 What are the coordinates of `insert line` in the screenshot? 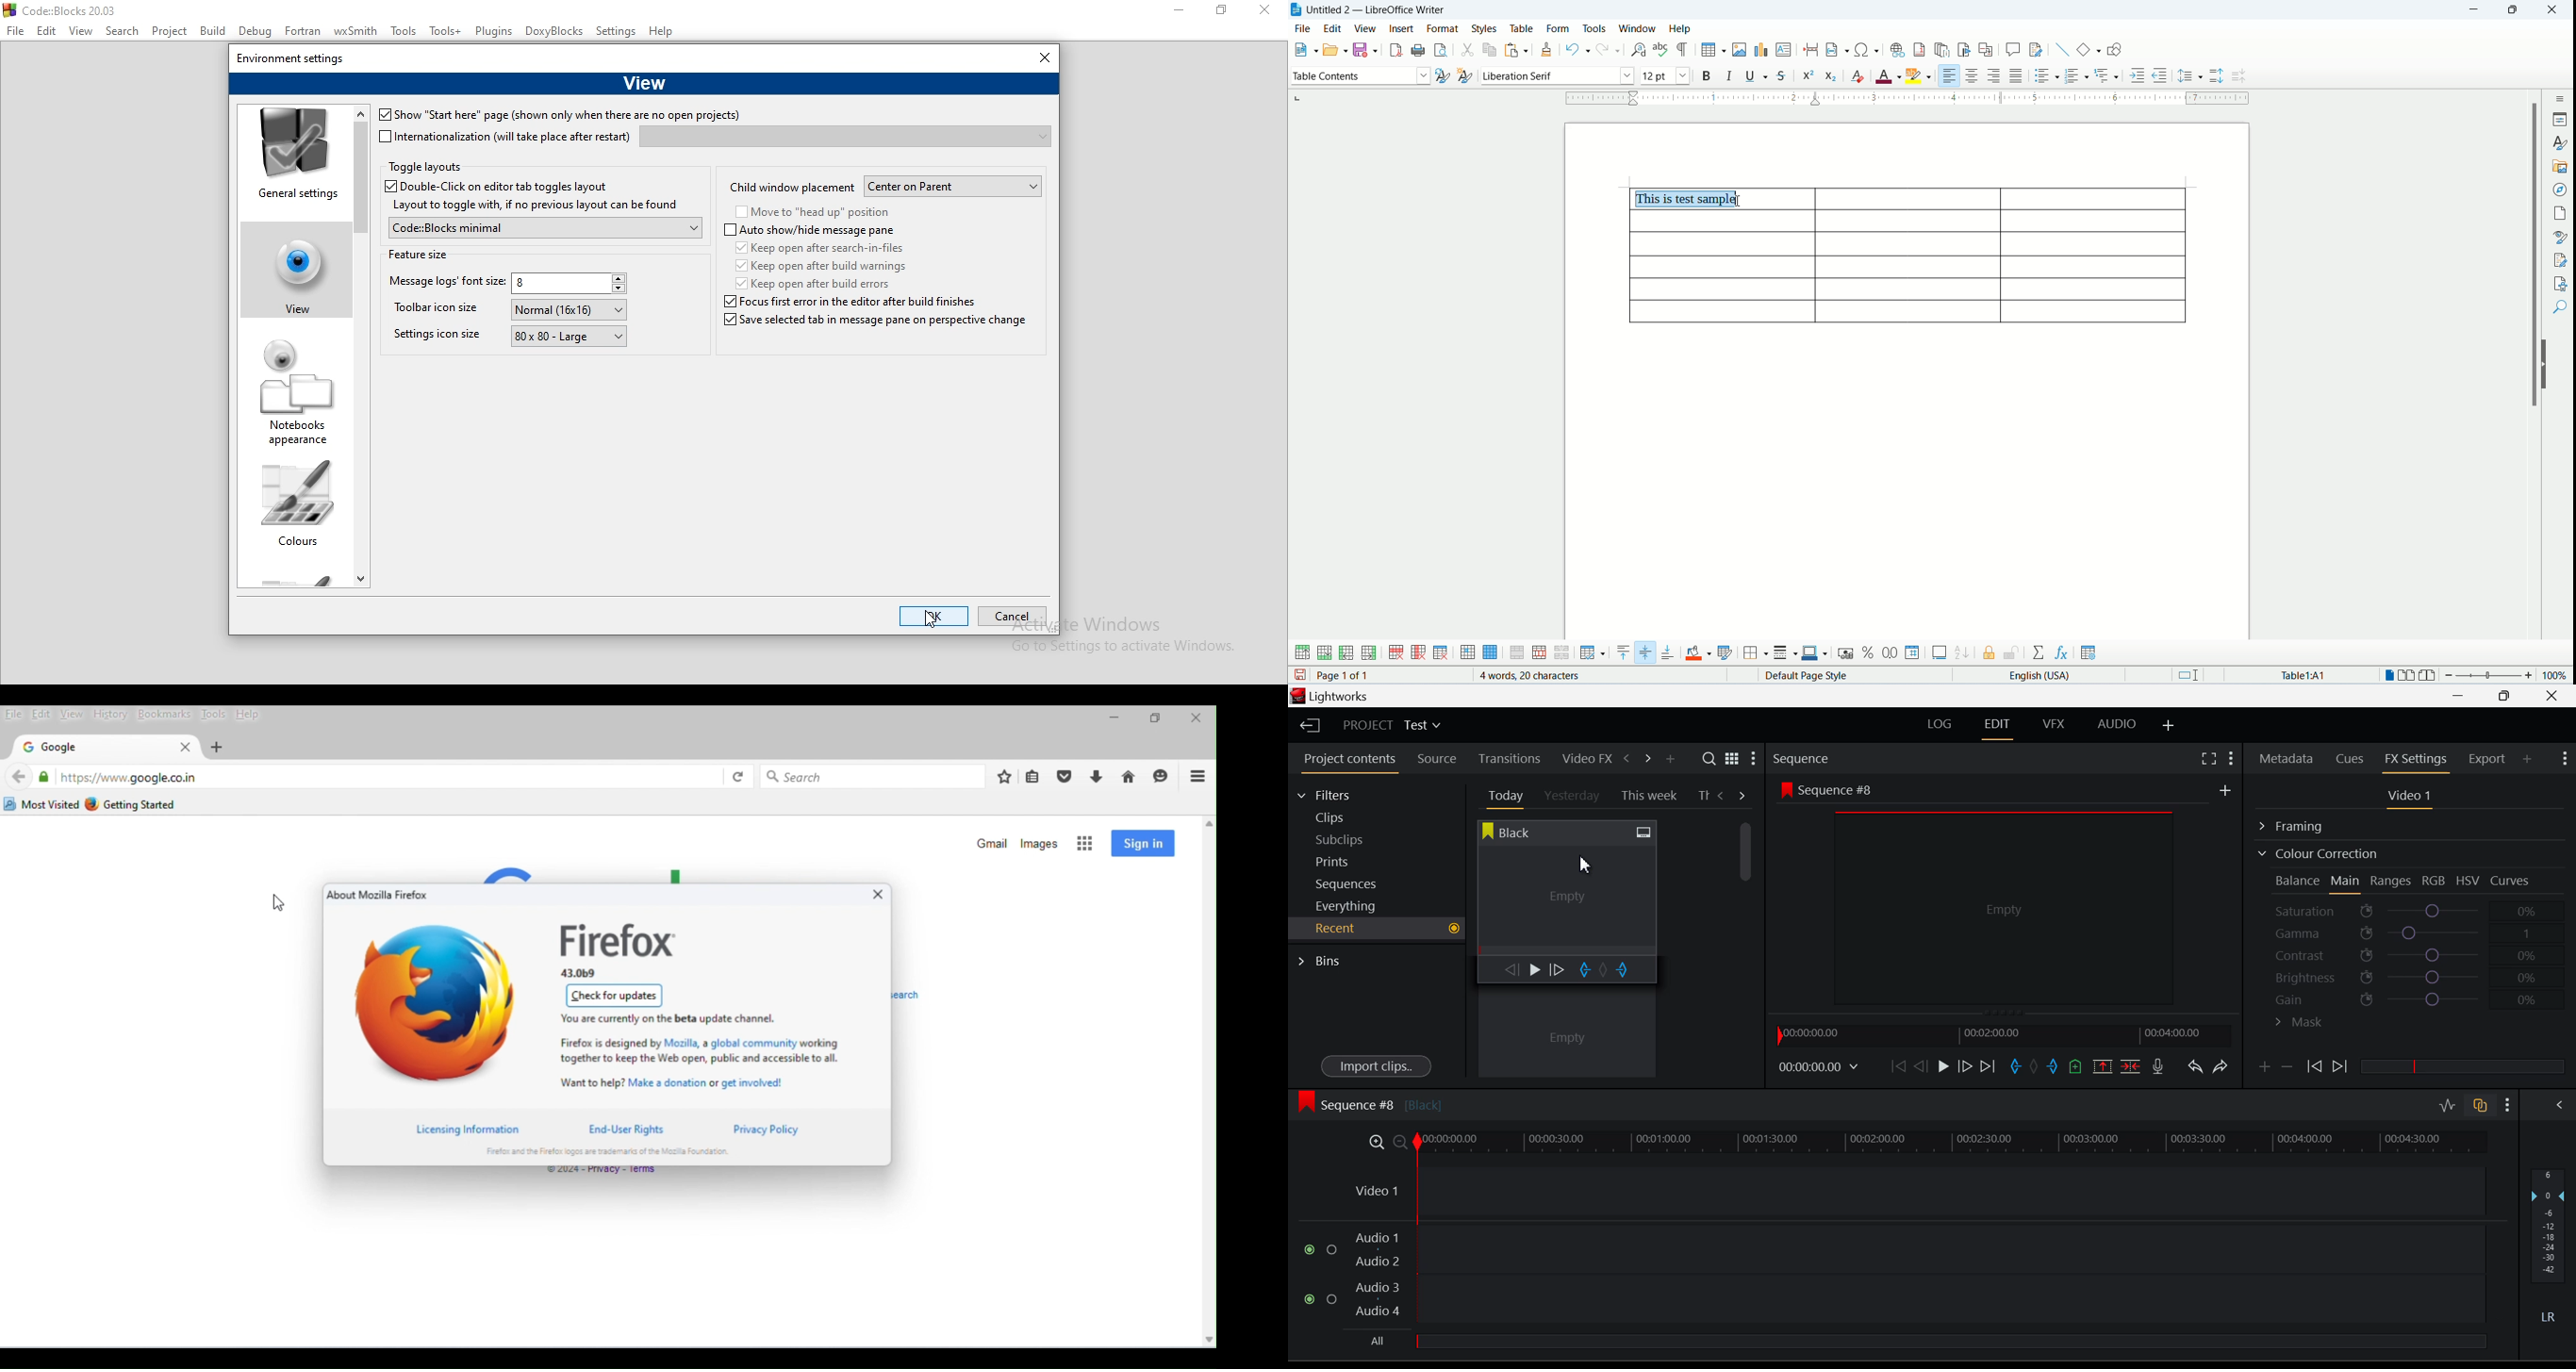 It's located at (2064, 50).